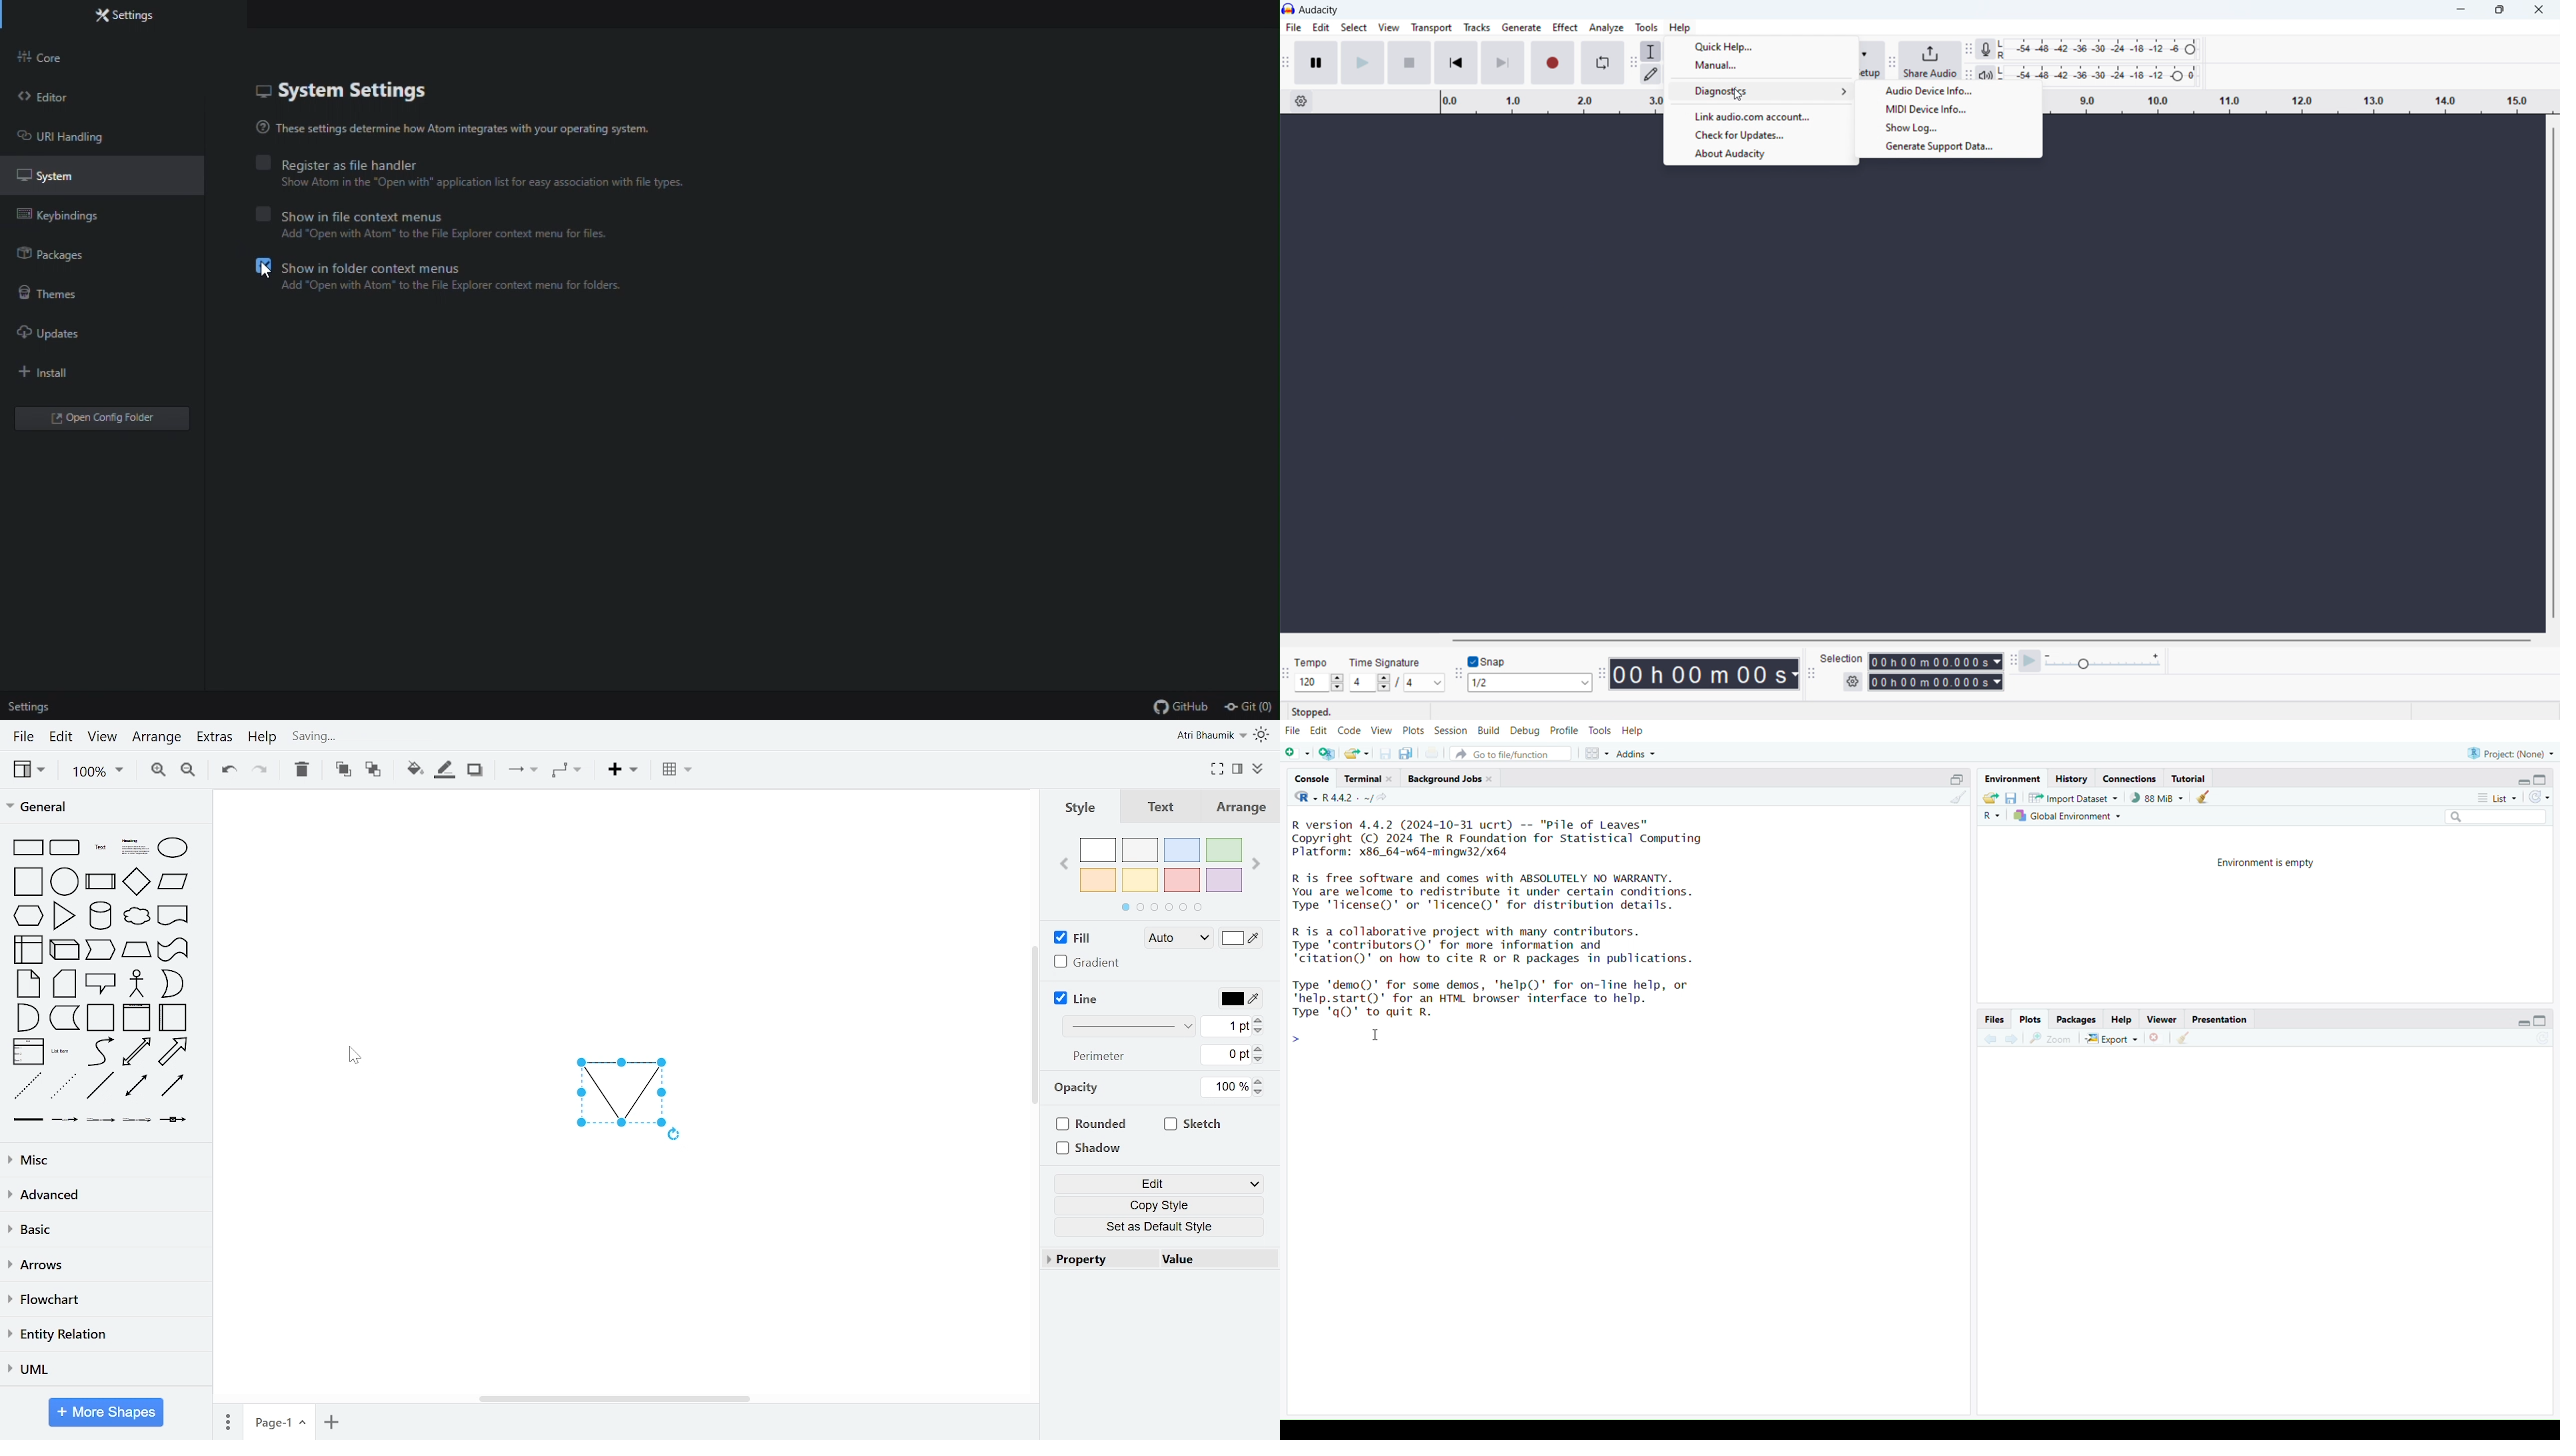 Image resolution: width=2576 pixels, height=1456 pixels. Describe the element at coordinates (1385, 798) in the screenshot. I see `view the current working directory` at that location.